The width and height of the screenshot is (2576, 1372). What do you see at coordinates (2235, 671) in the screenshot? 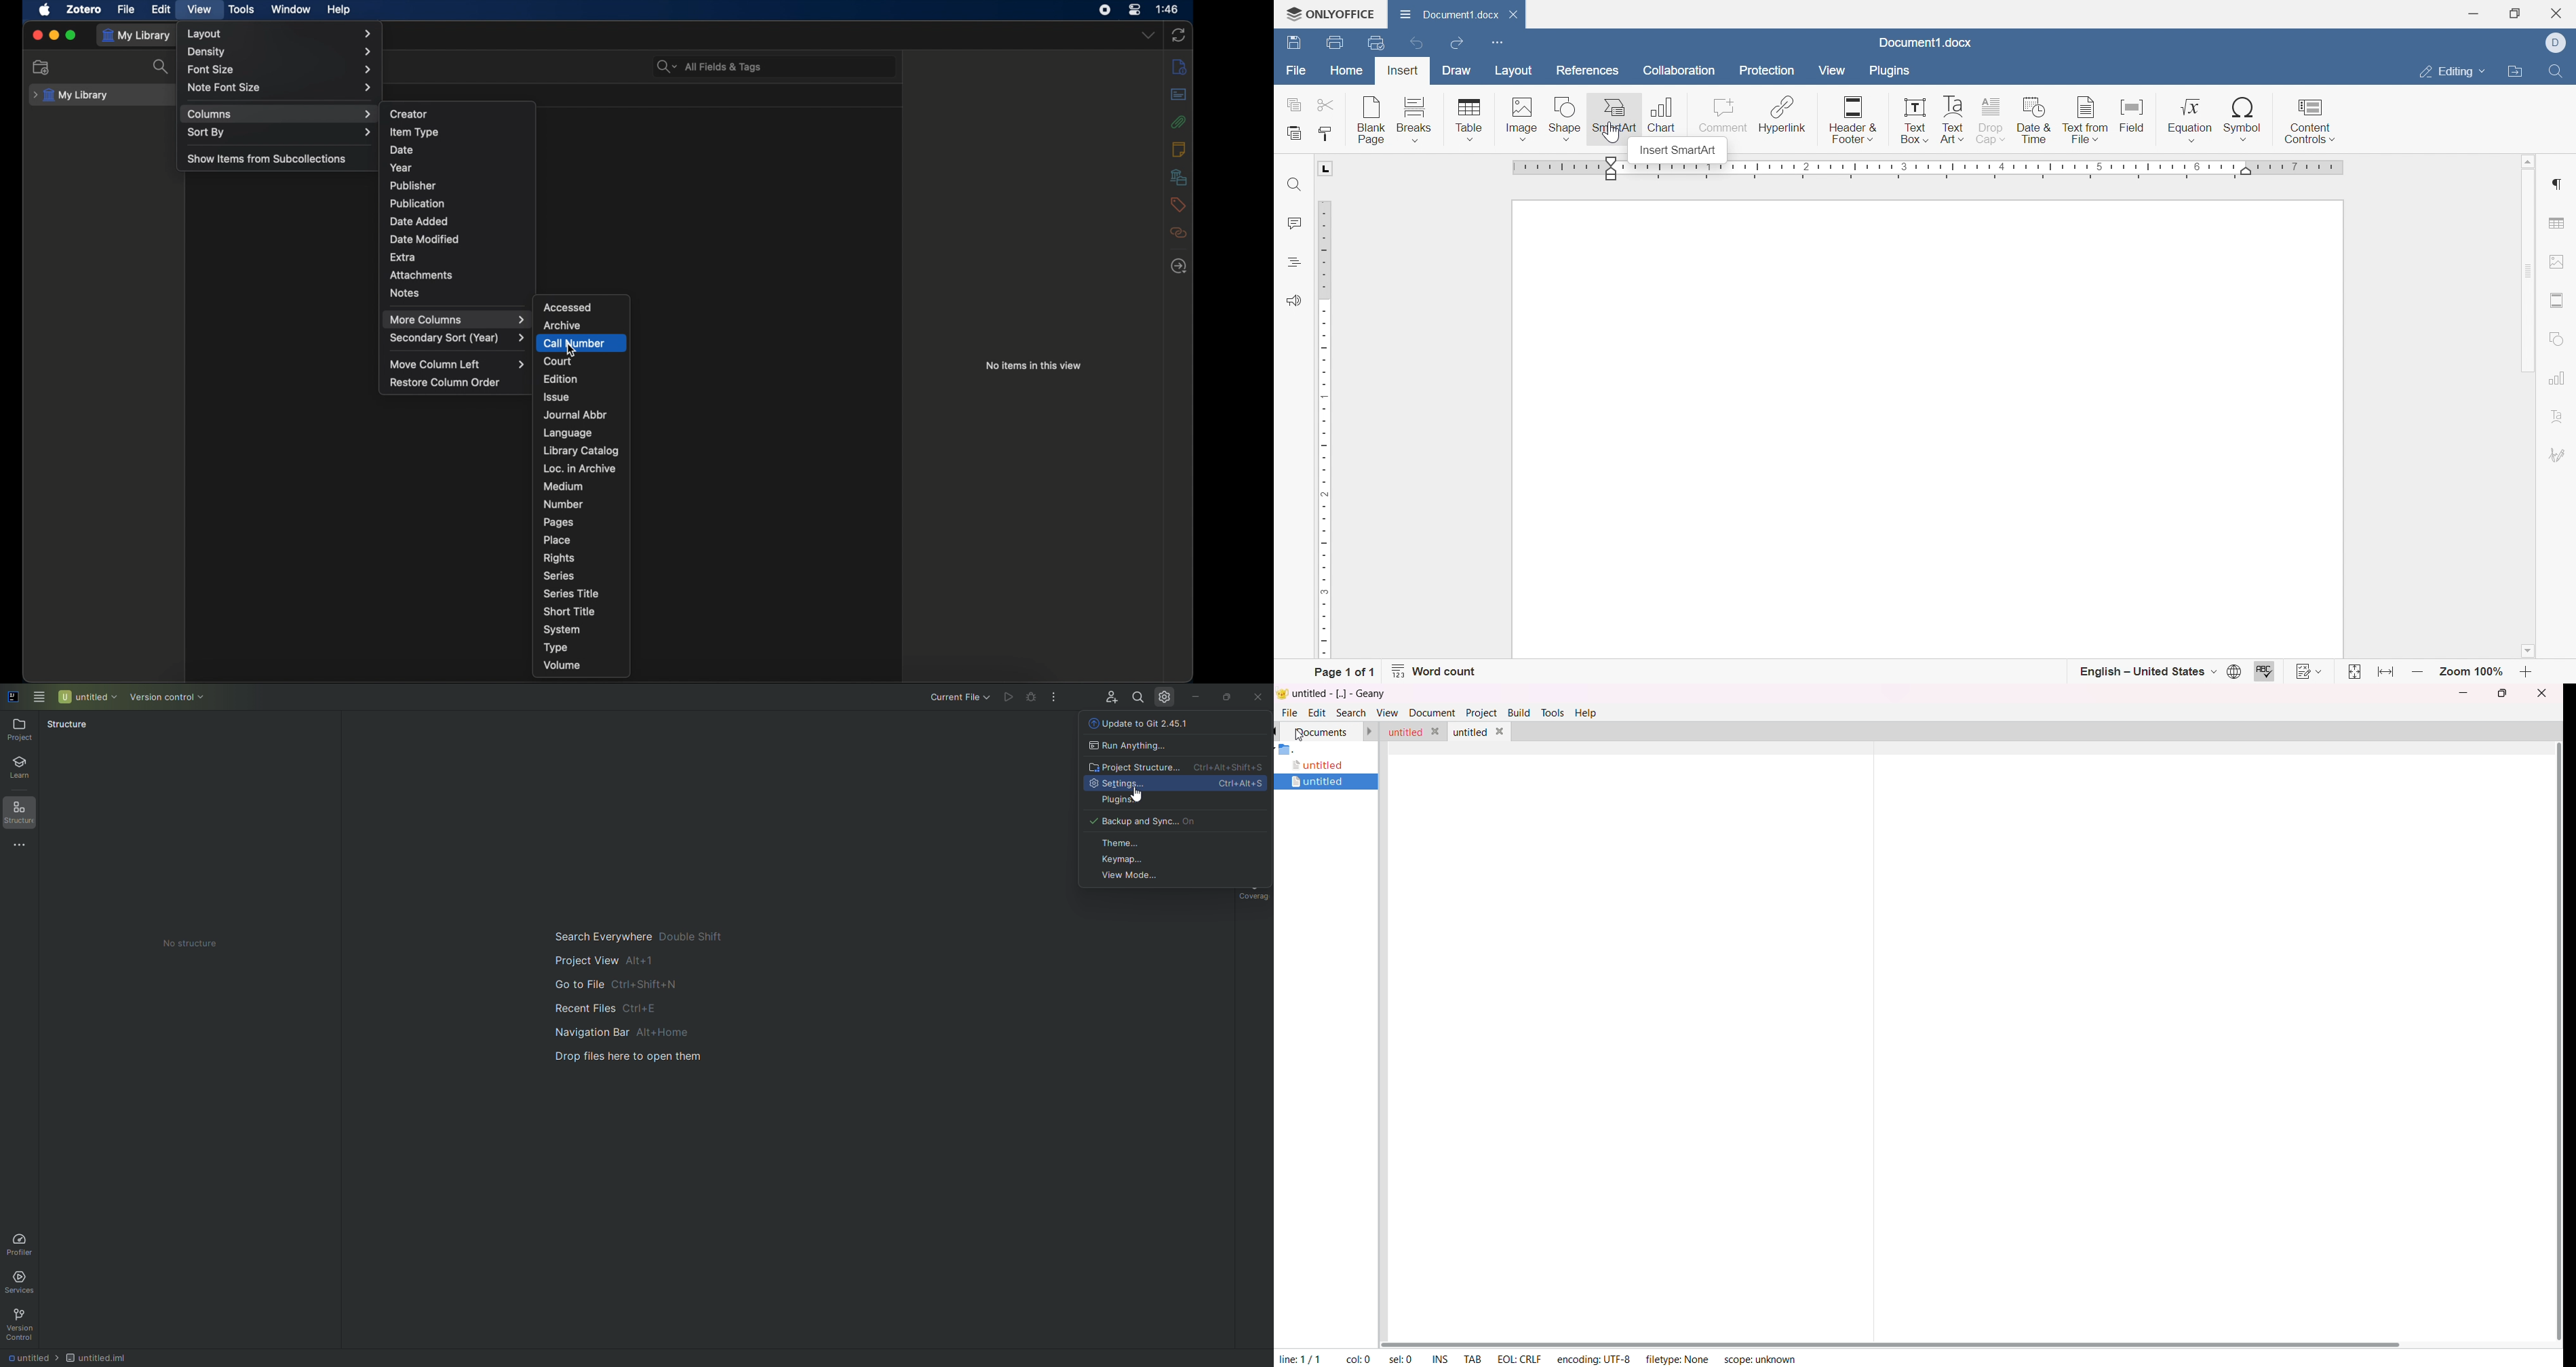
I see `Set document language` at bounding box center [2235, 671].